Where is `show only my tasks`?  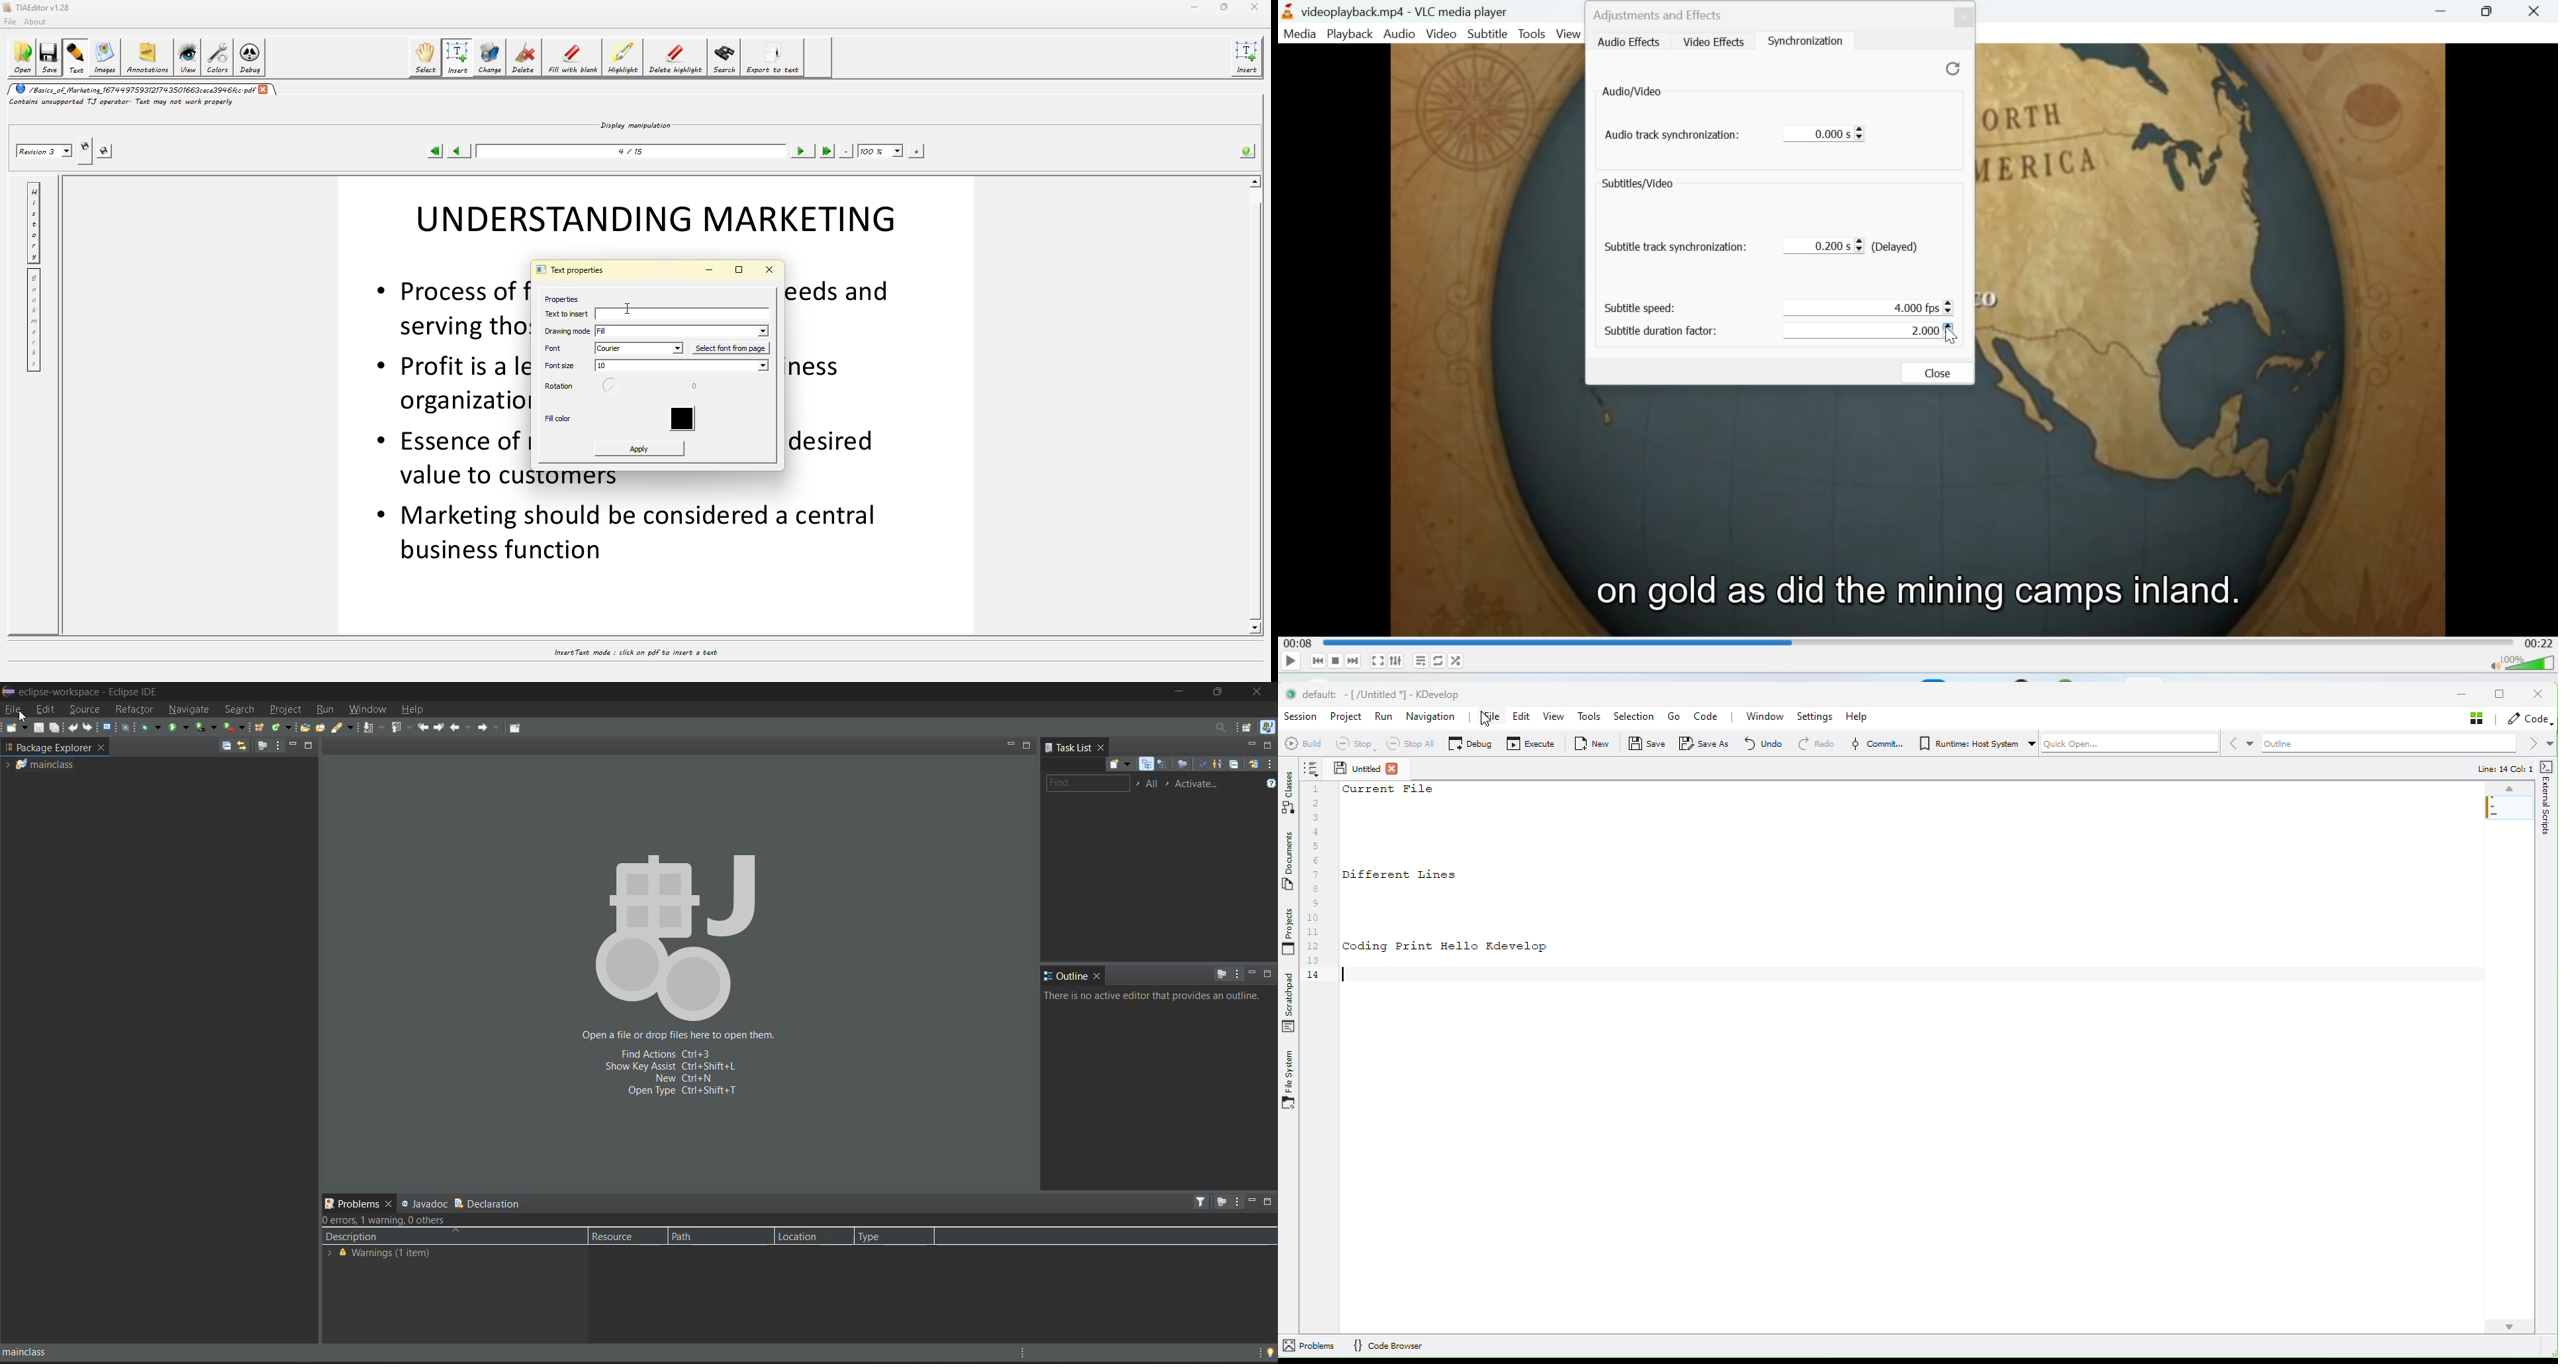 show only my tasks is located at coordinates (1221, 764).